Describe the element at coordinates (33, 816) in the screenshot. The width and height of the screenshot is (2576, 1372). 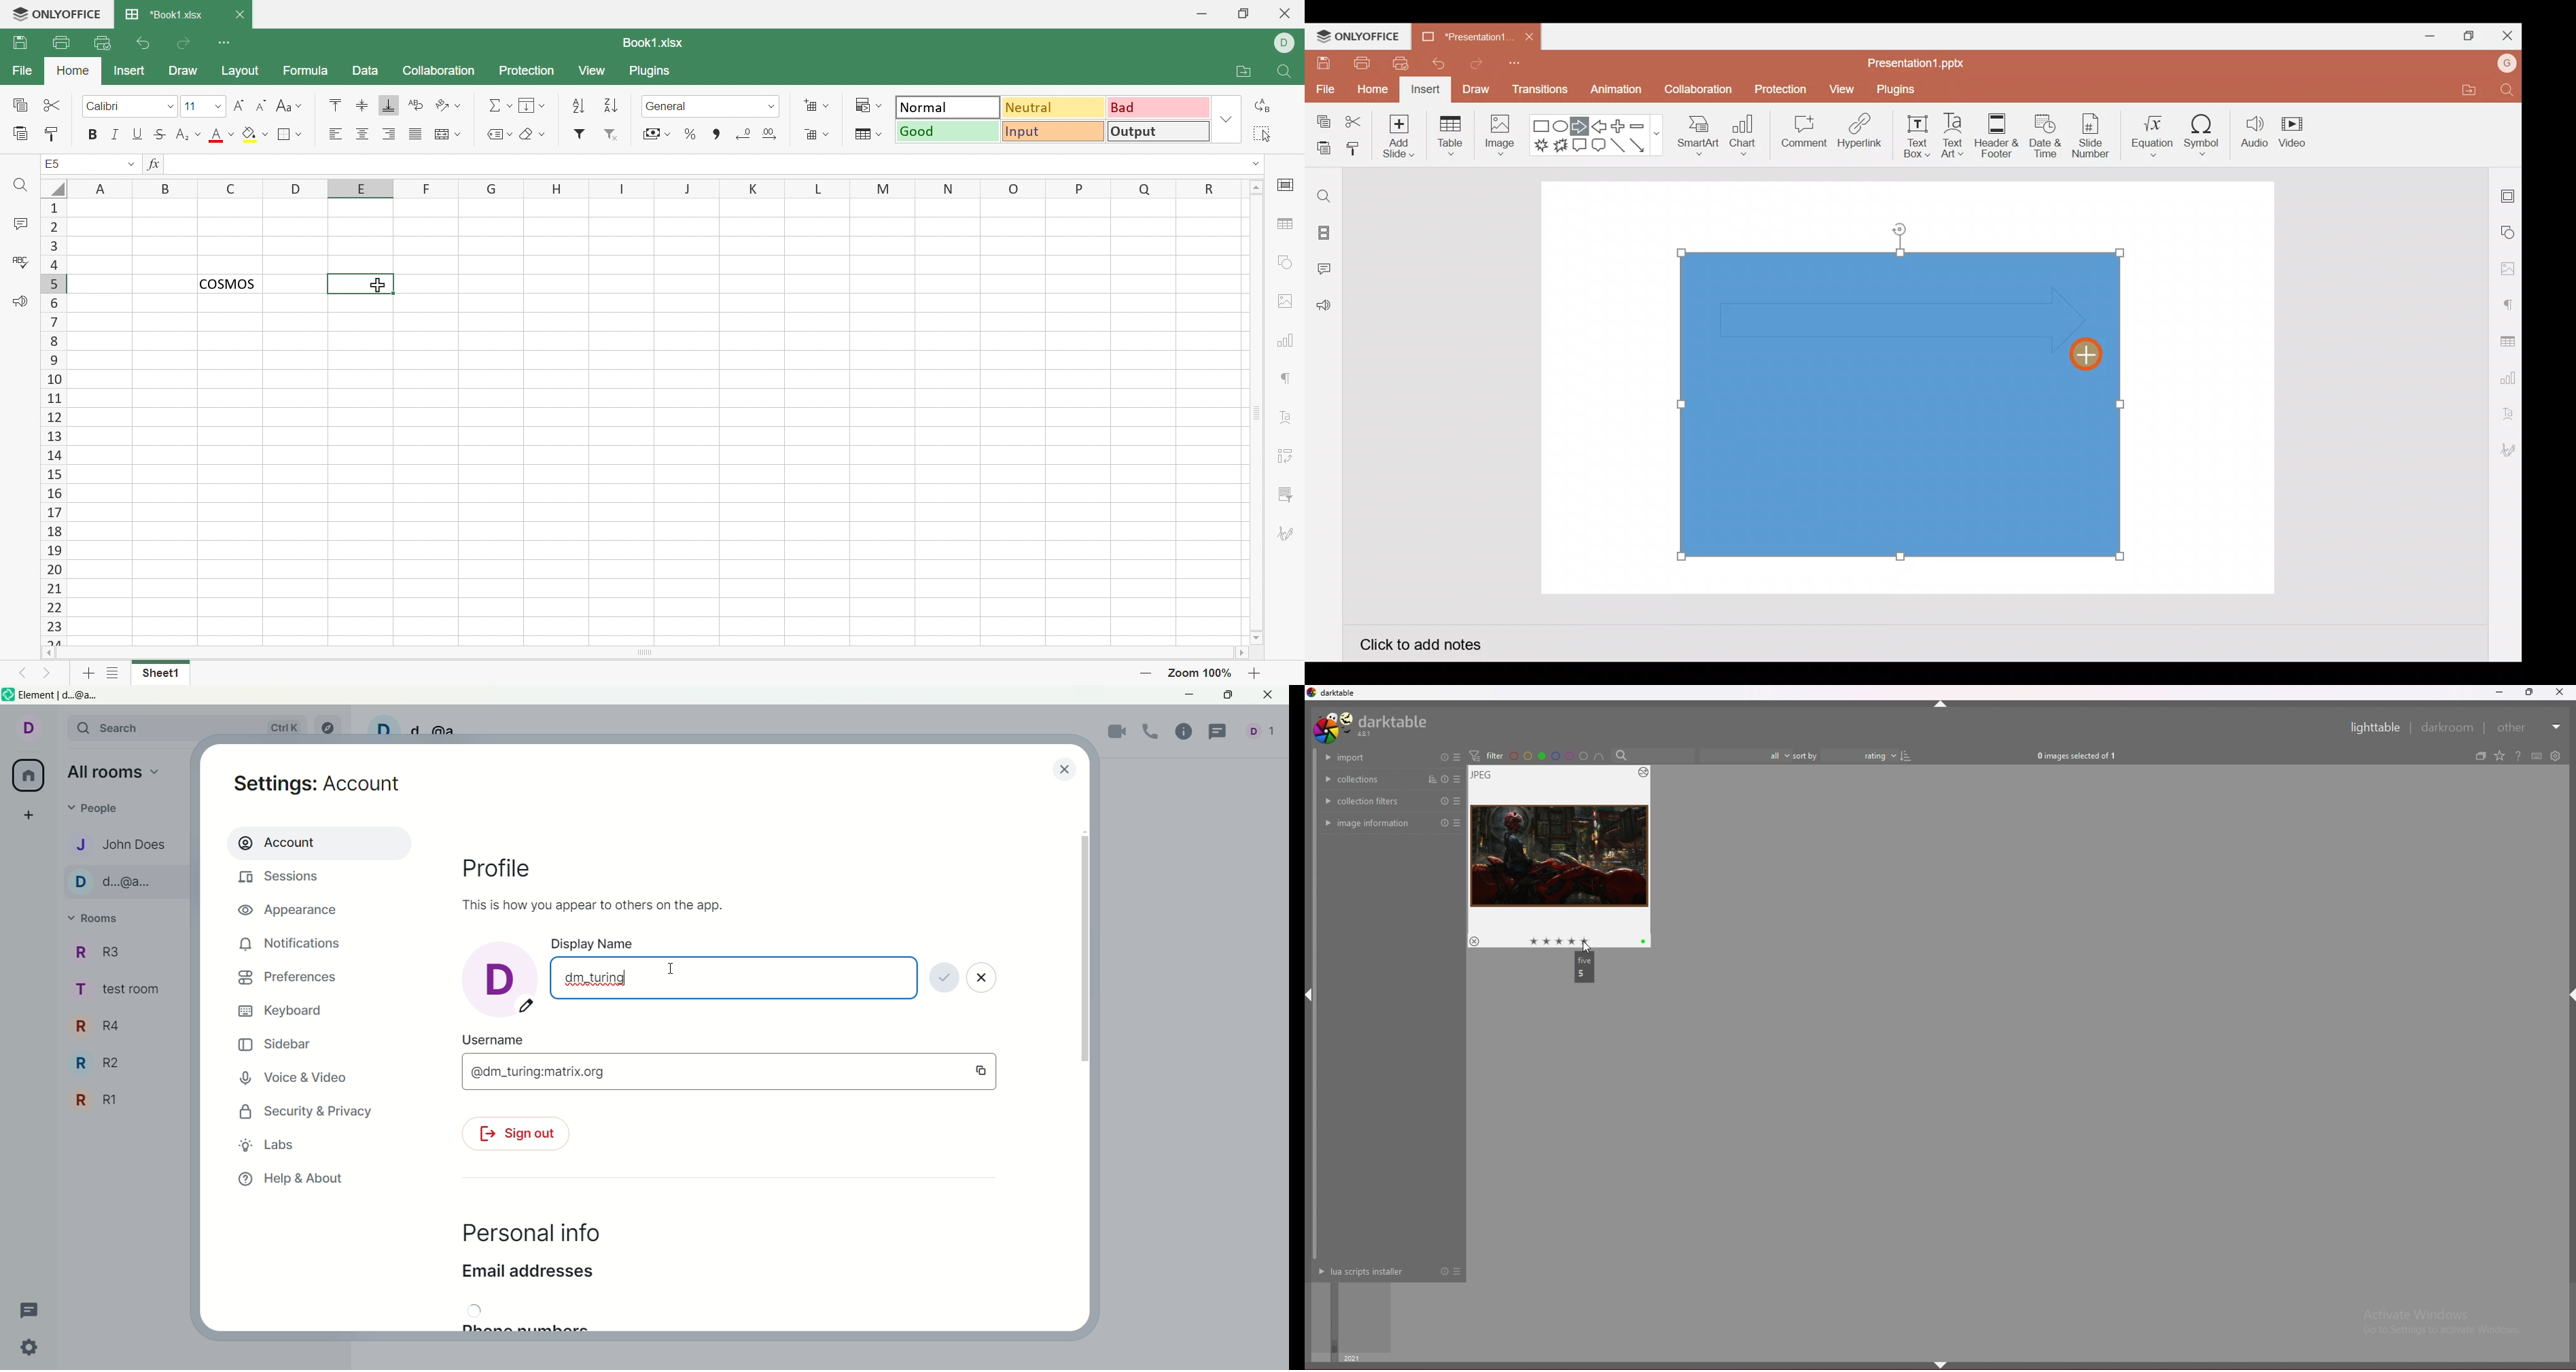
I see `create a space` at that location.